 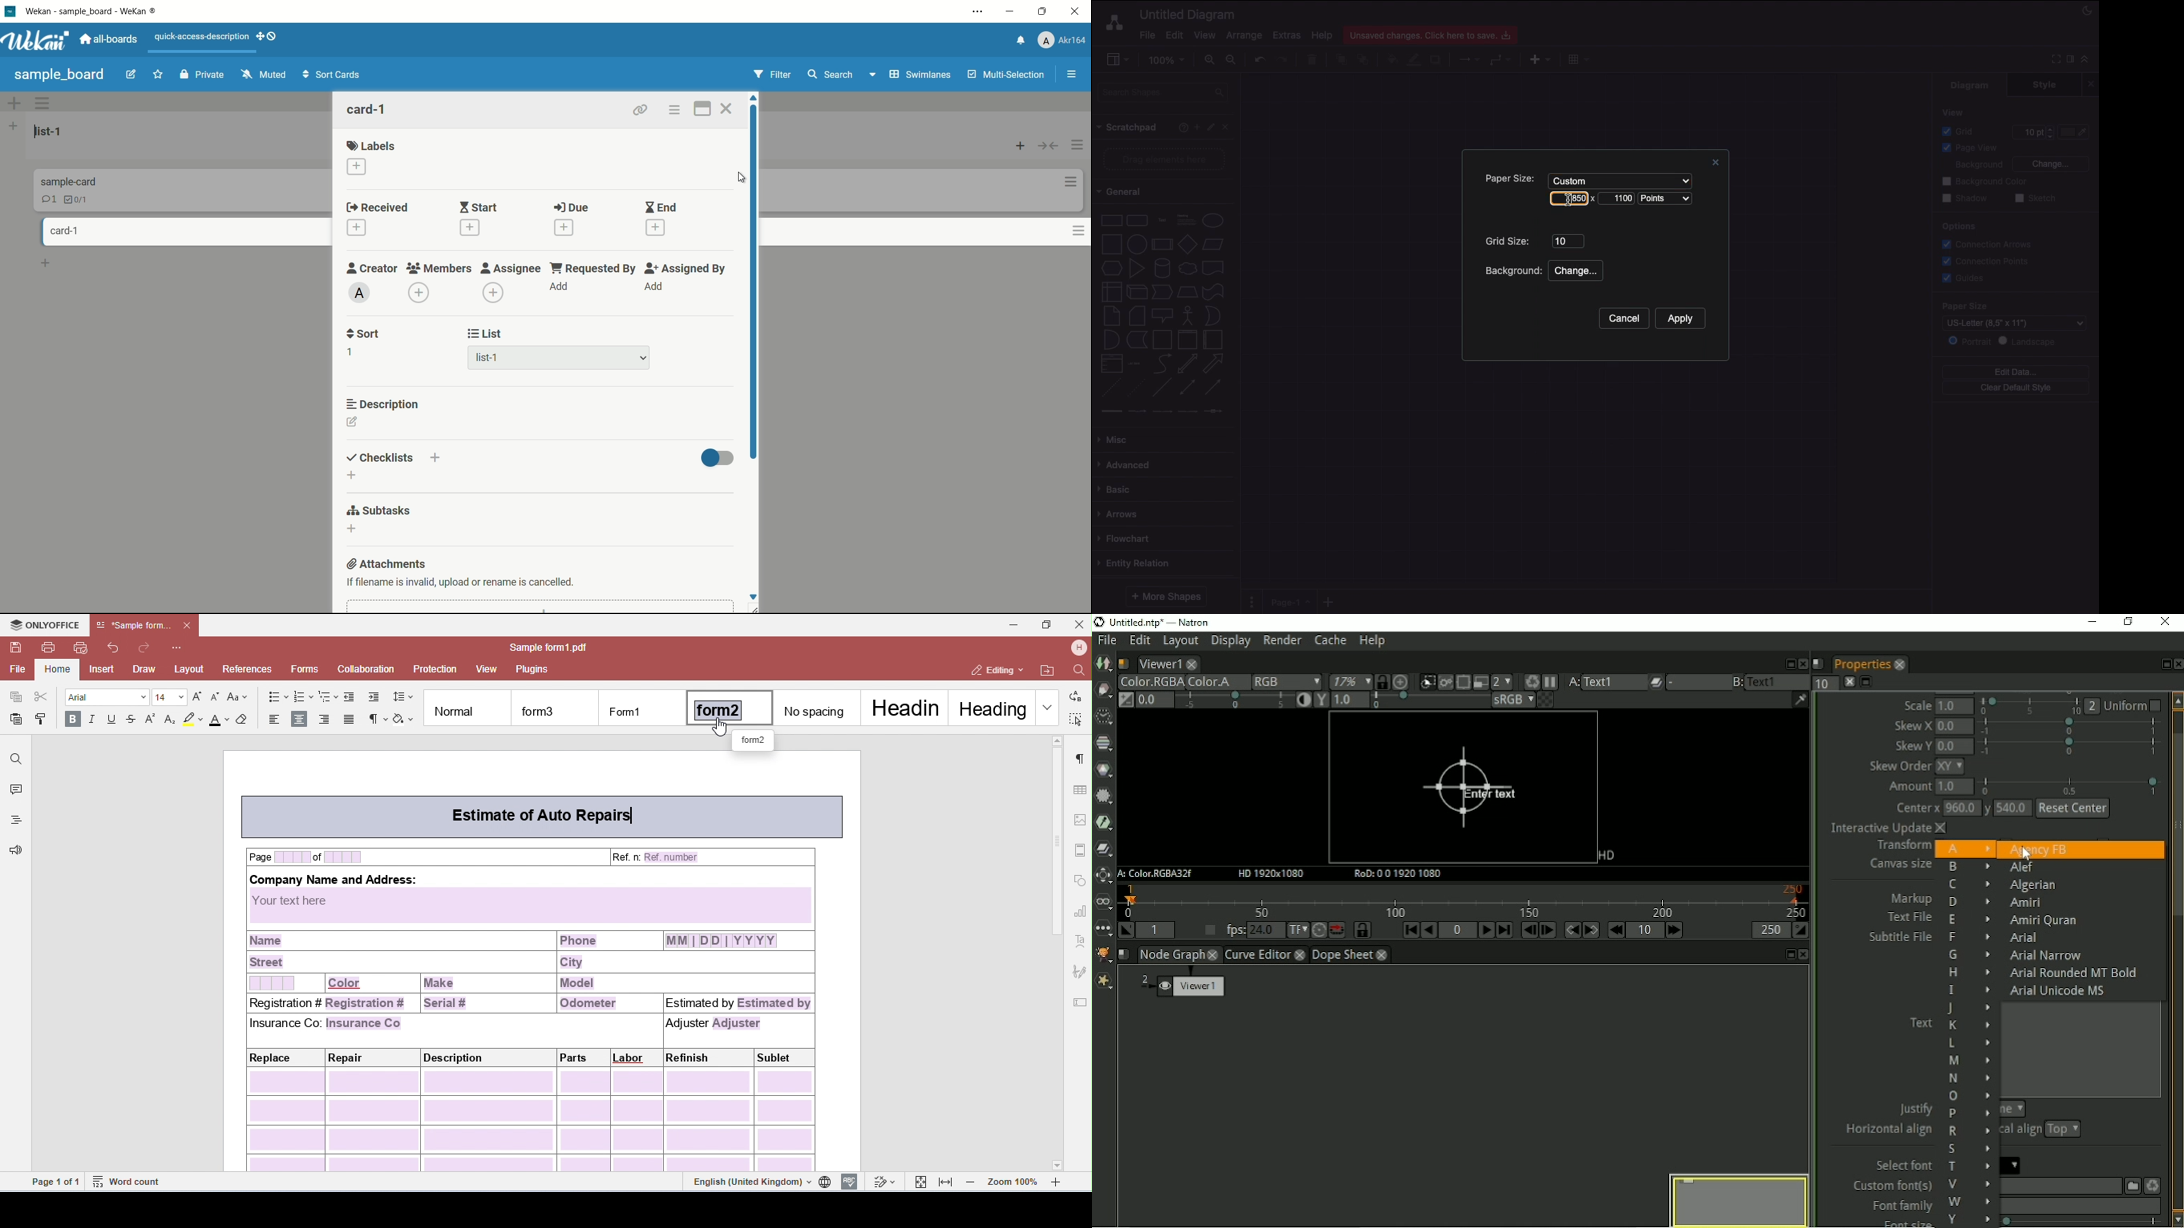 What do you see at coordinates (156, 75) in the screenshot?
I see `favorite` at bounding box center [156, 75].